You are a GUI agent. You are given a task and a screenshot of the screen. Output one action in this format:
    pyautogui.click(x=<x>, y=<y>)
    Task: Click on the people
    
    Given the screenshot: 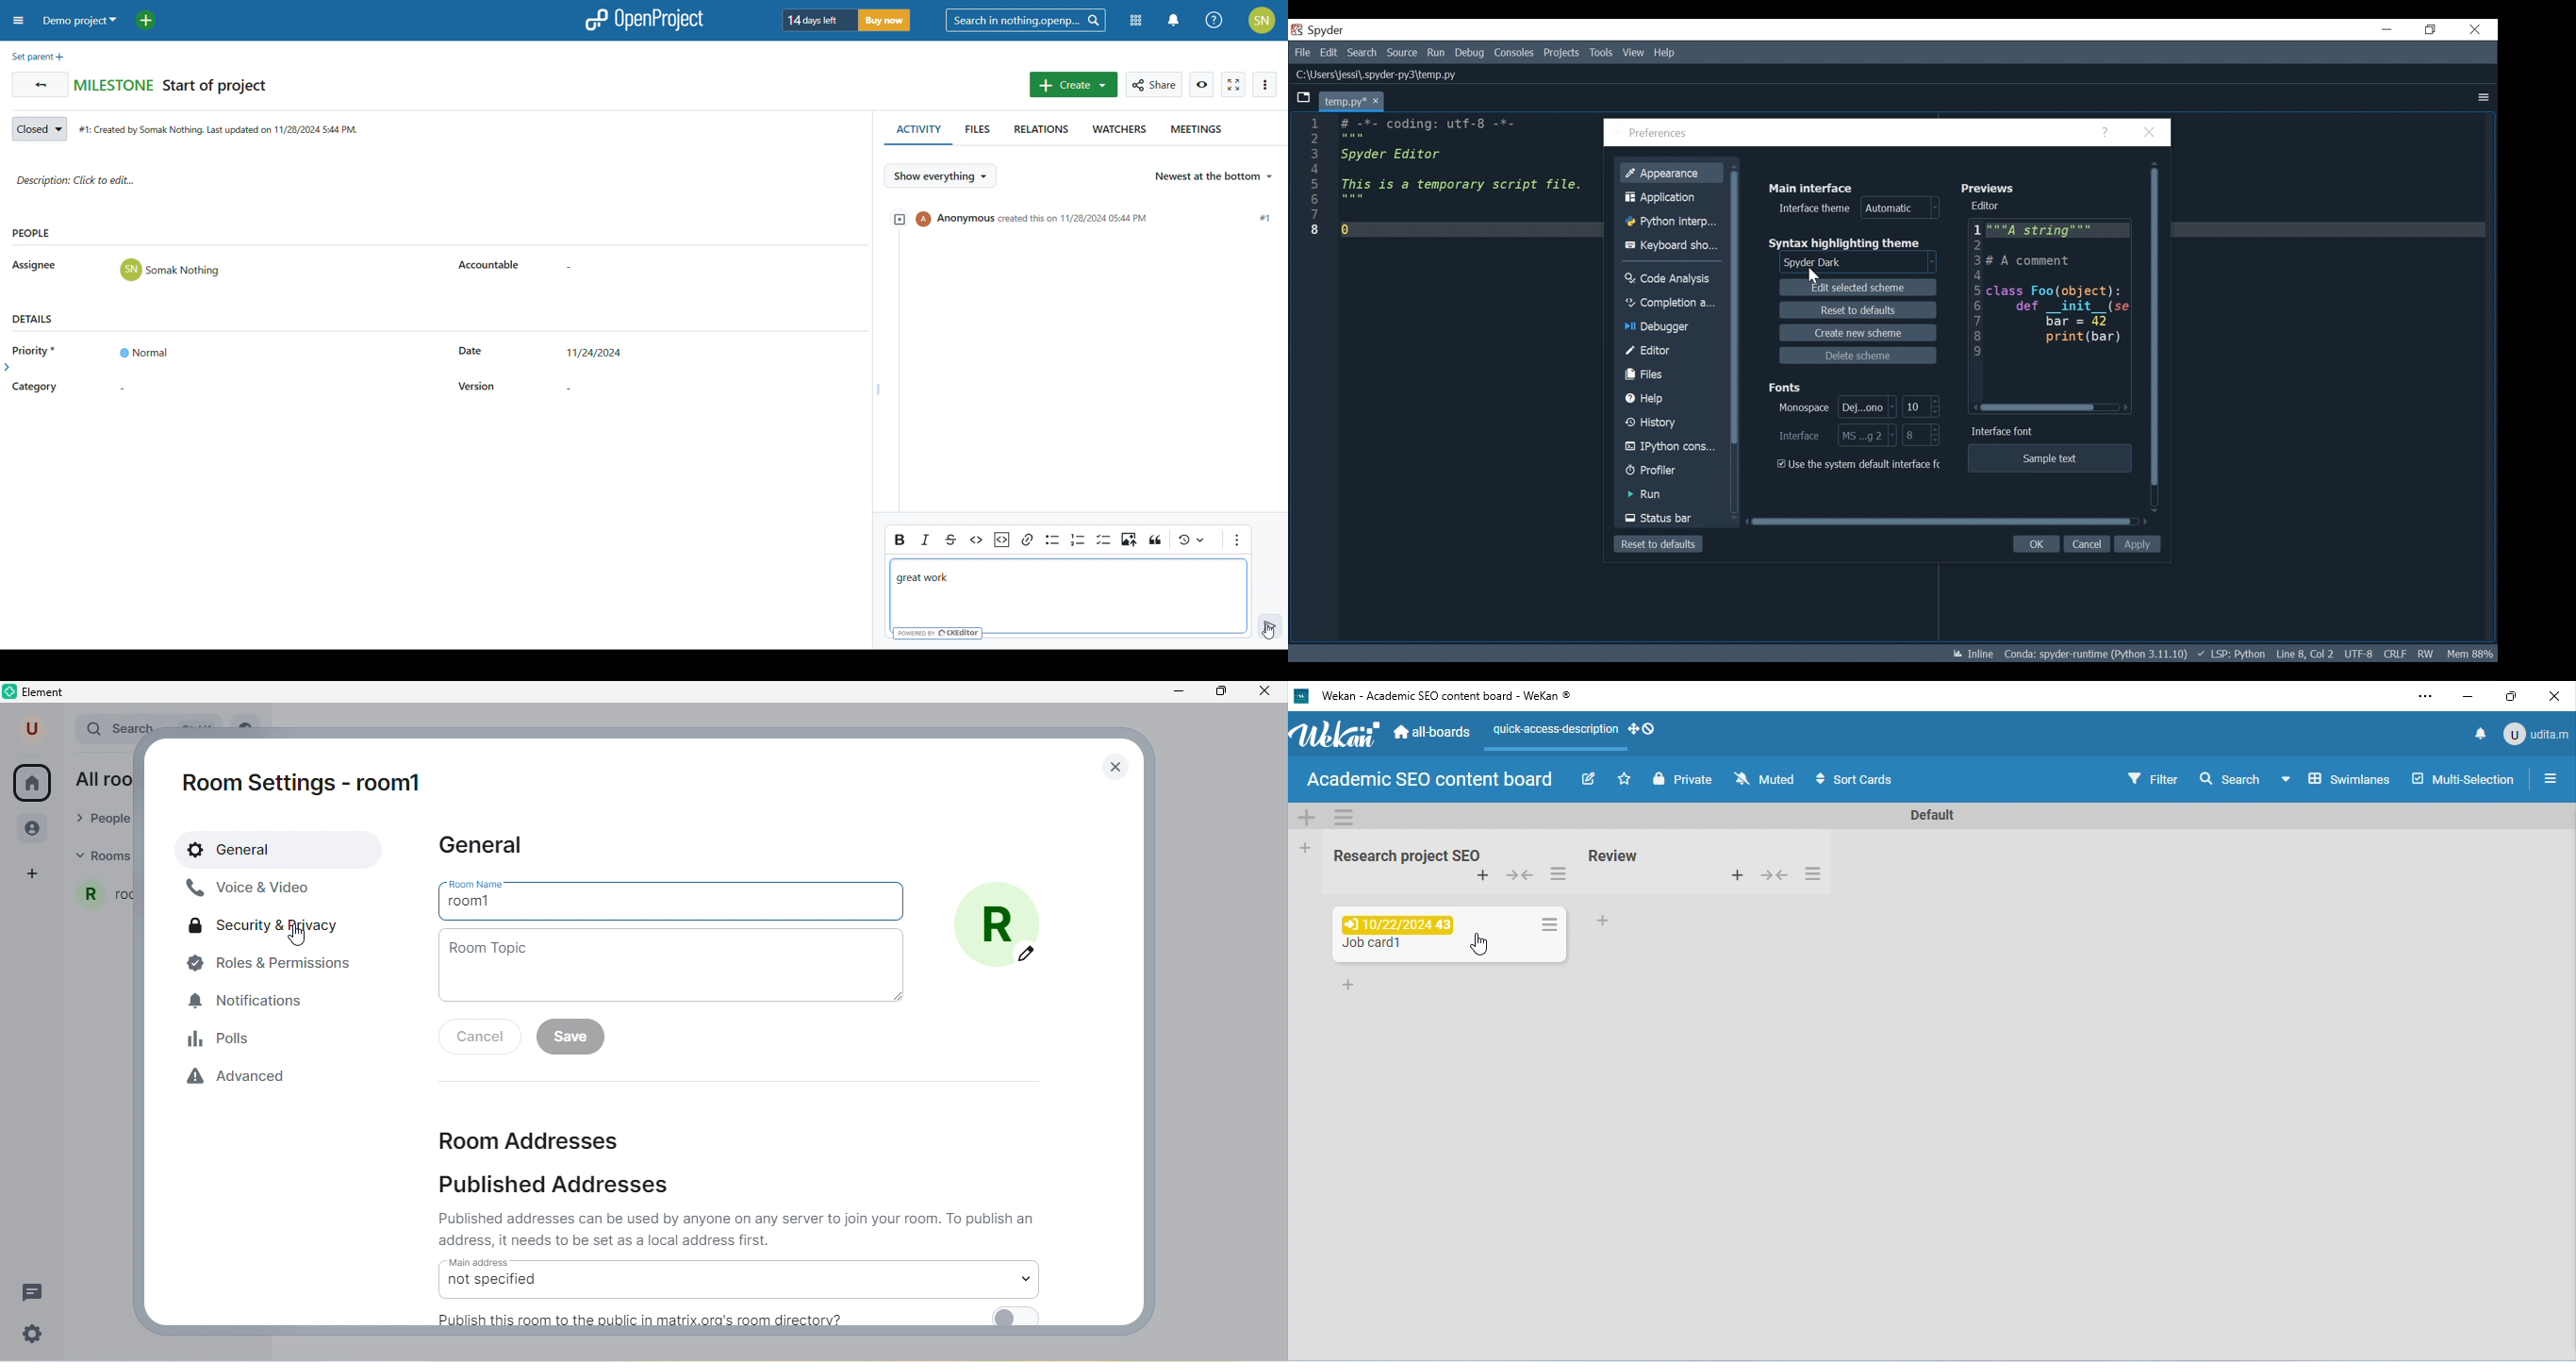 What is the action you would take?
    pyautogui.click(x=35, y=830)
    